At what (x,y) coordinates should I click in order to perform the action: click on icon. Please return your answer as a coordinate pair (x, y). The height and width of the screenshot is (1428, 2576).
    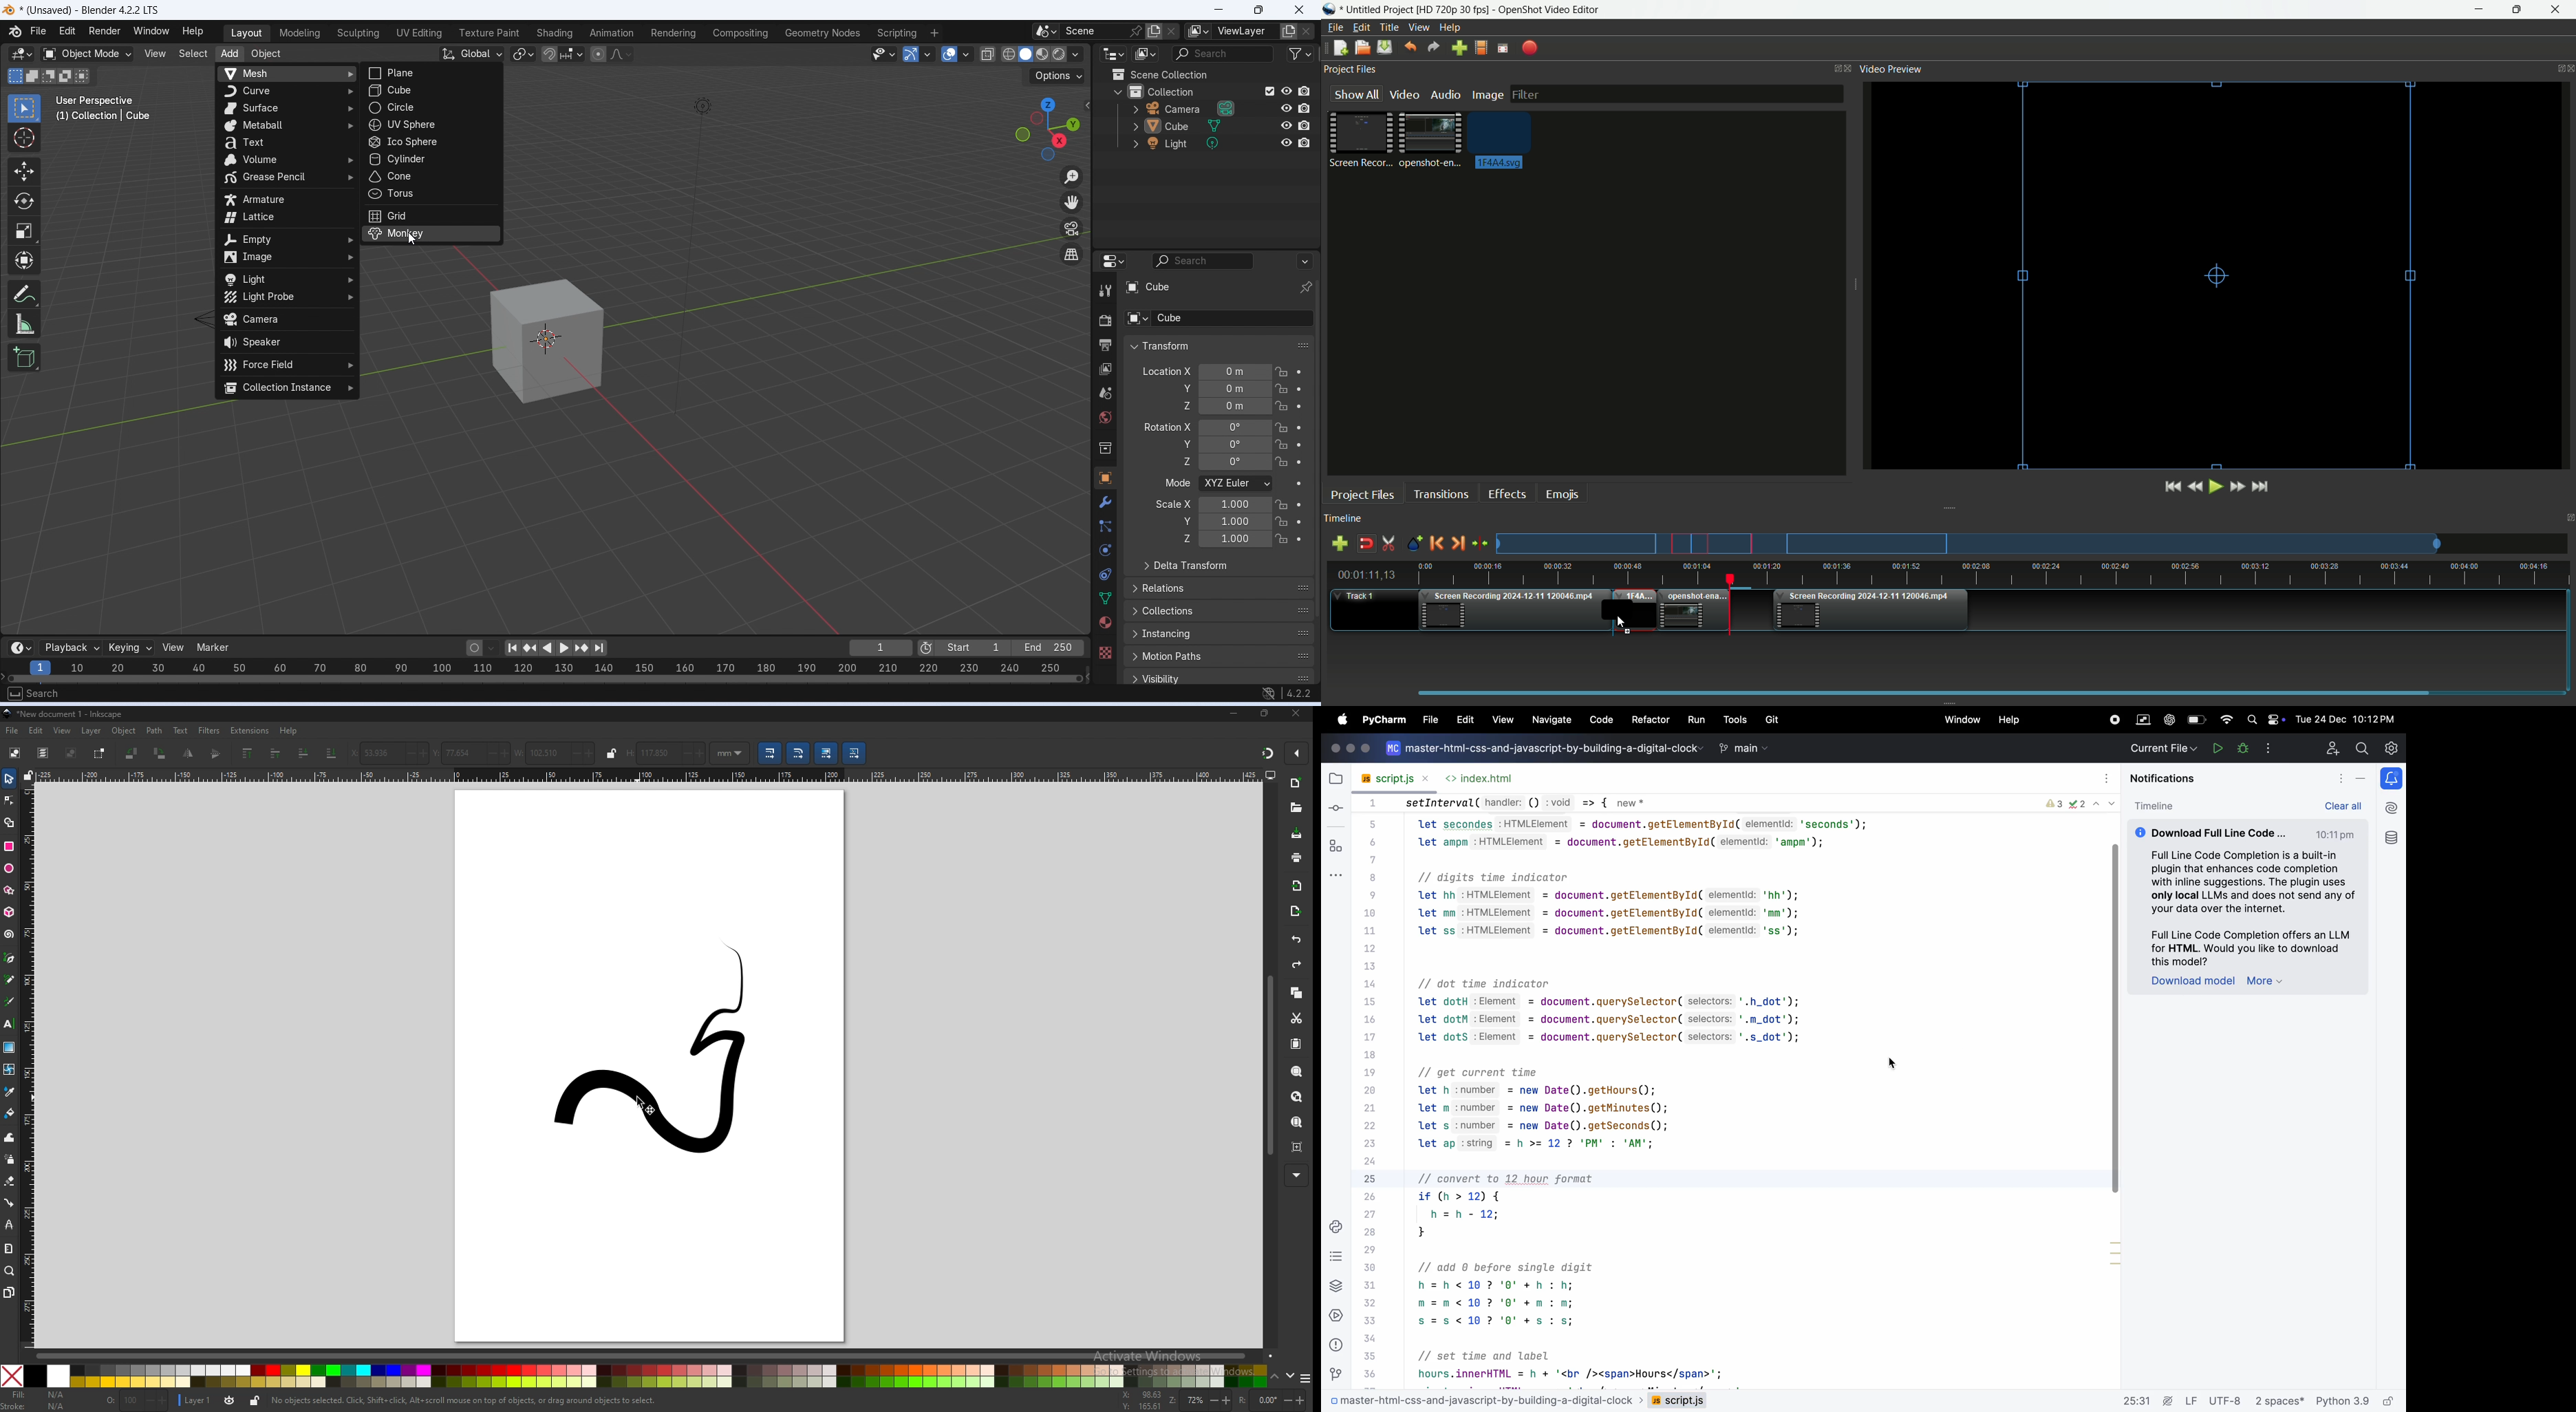
    Looking at the image, I should click on (1117, 74).